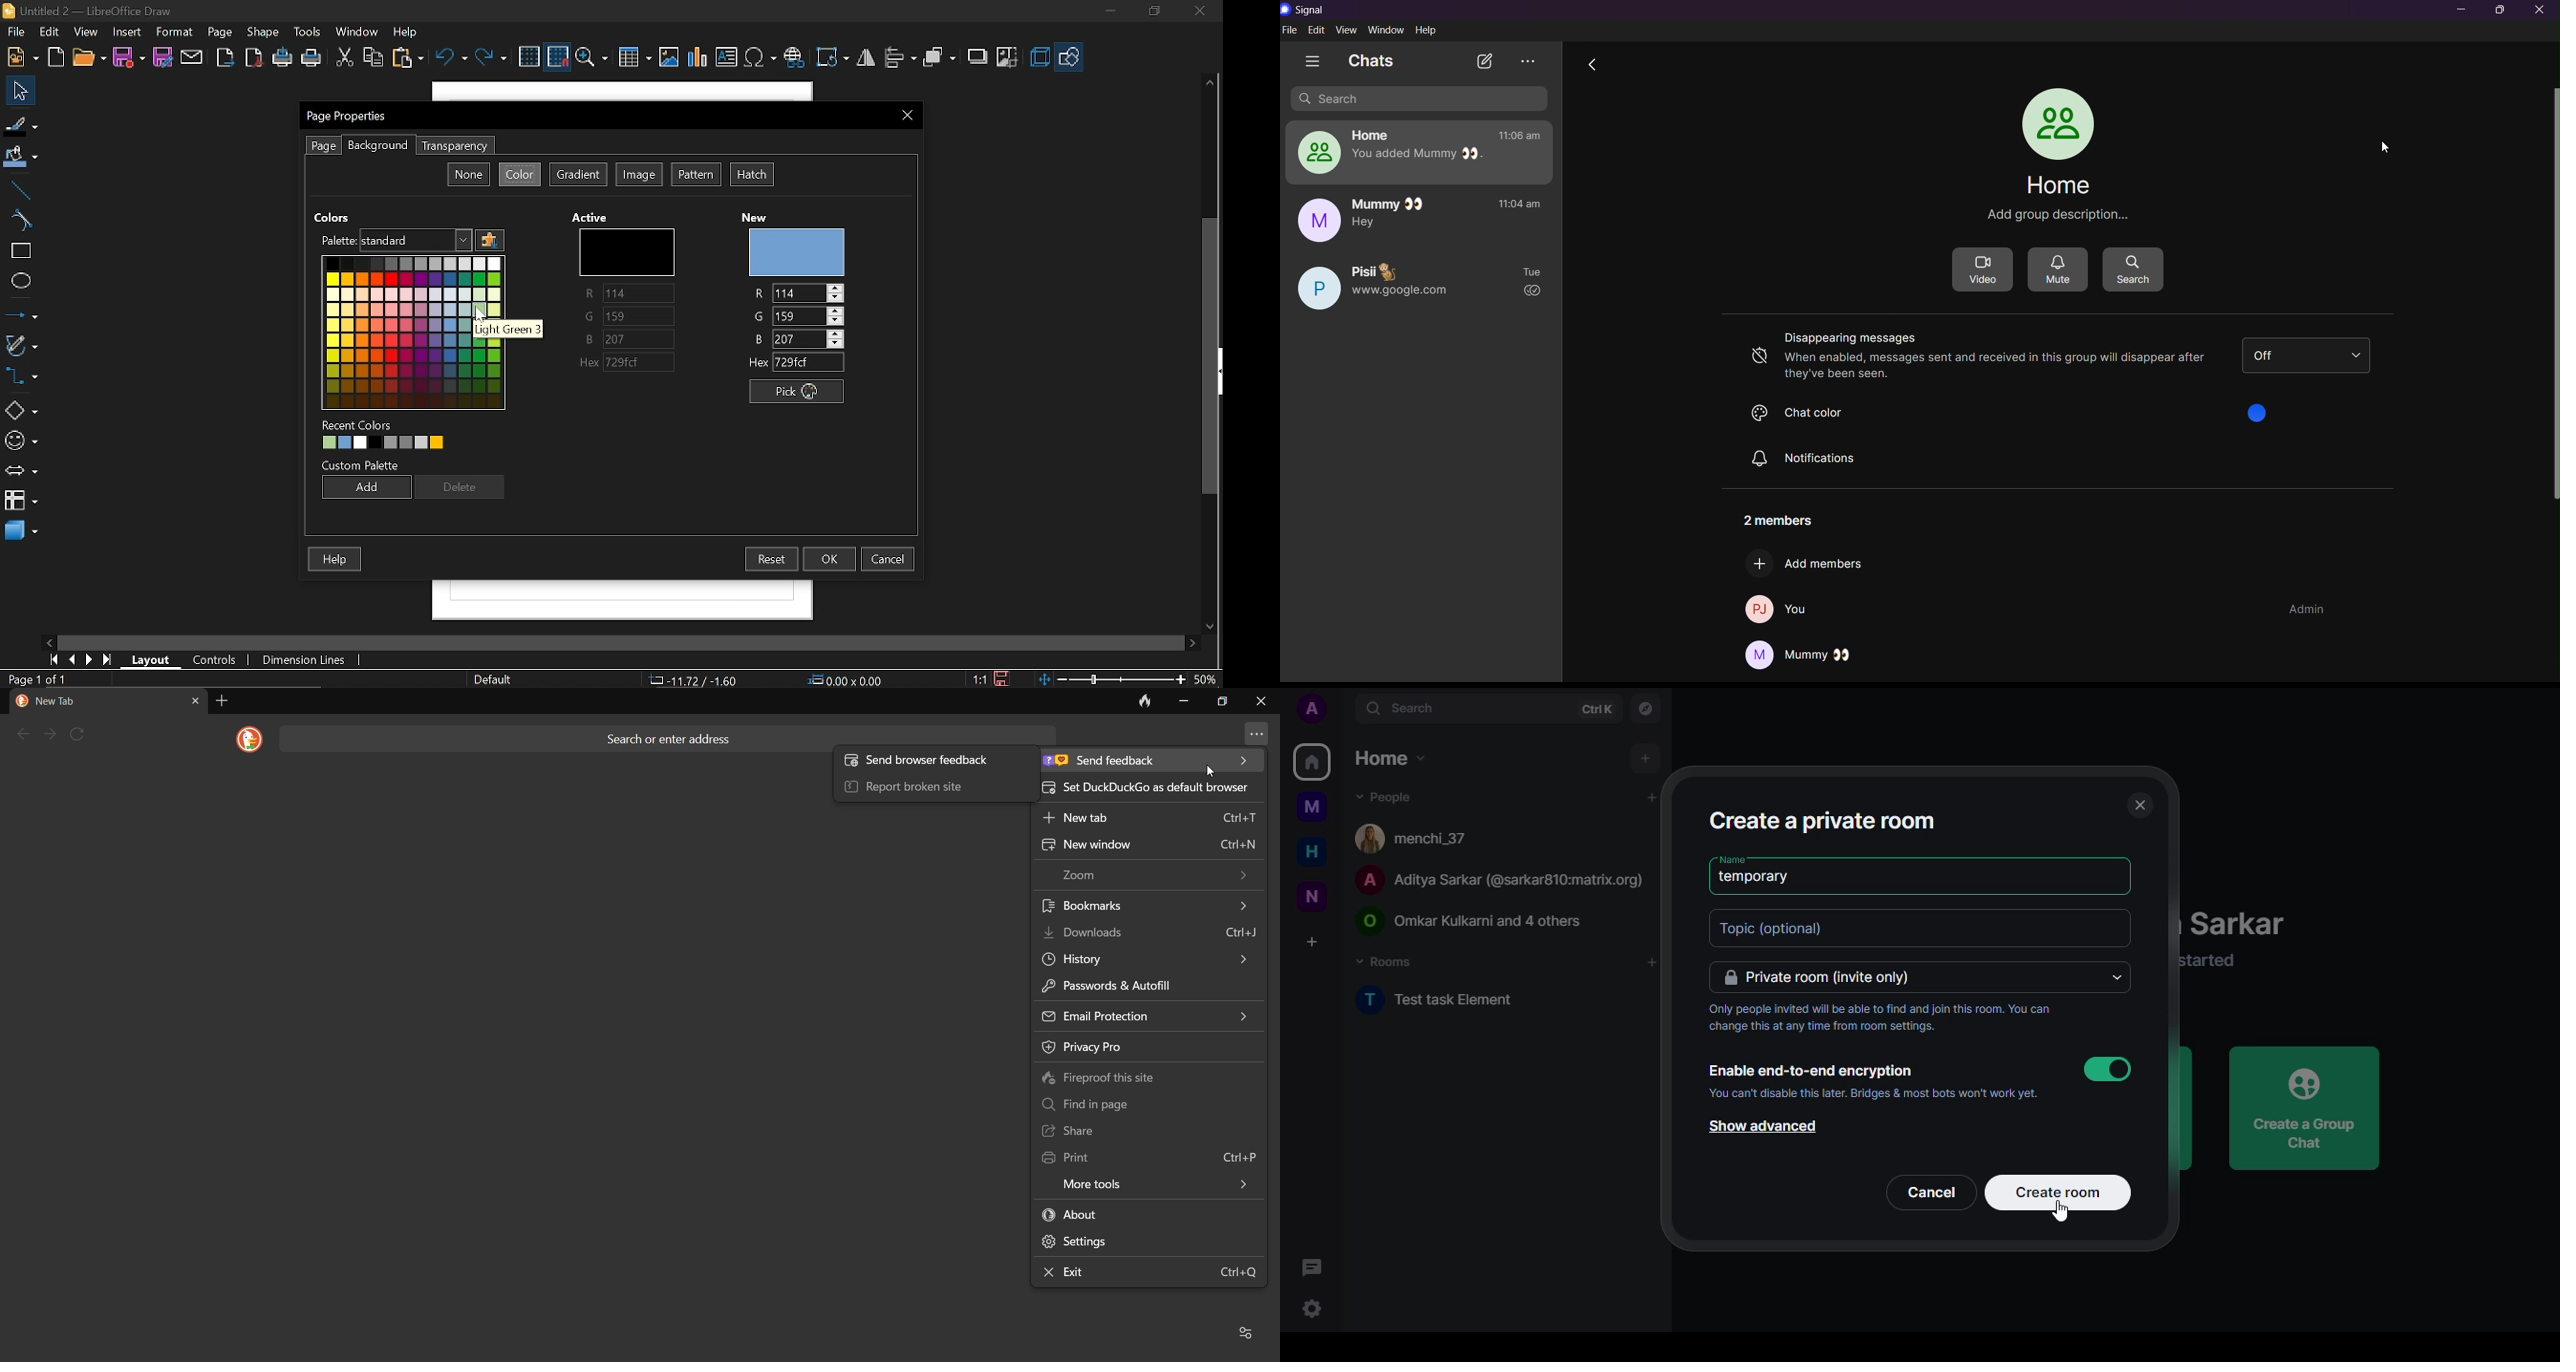  Describe the element at coordinates (2314, 1112) in the screenshot. I see `create a group chat` at that location.